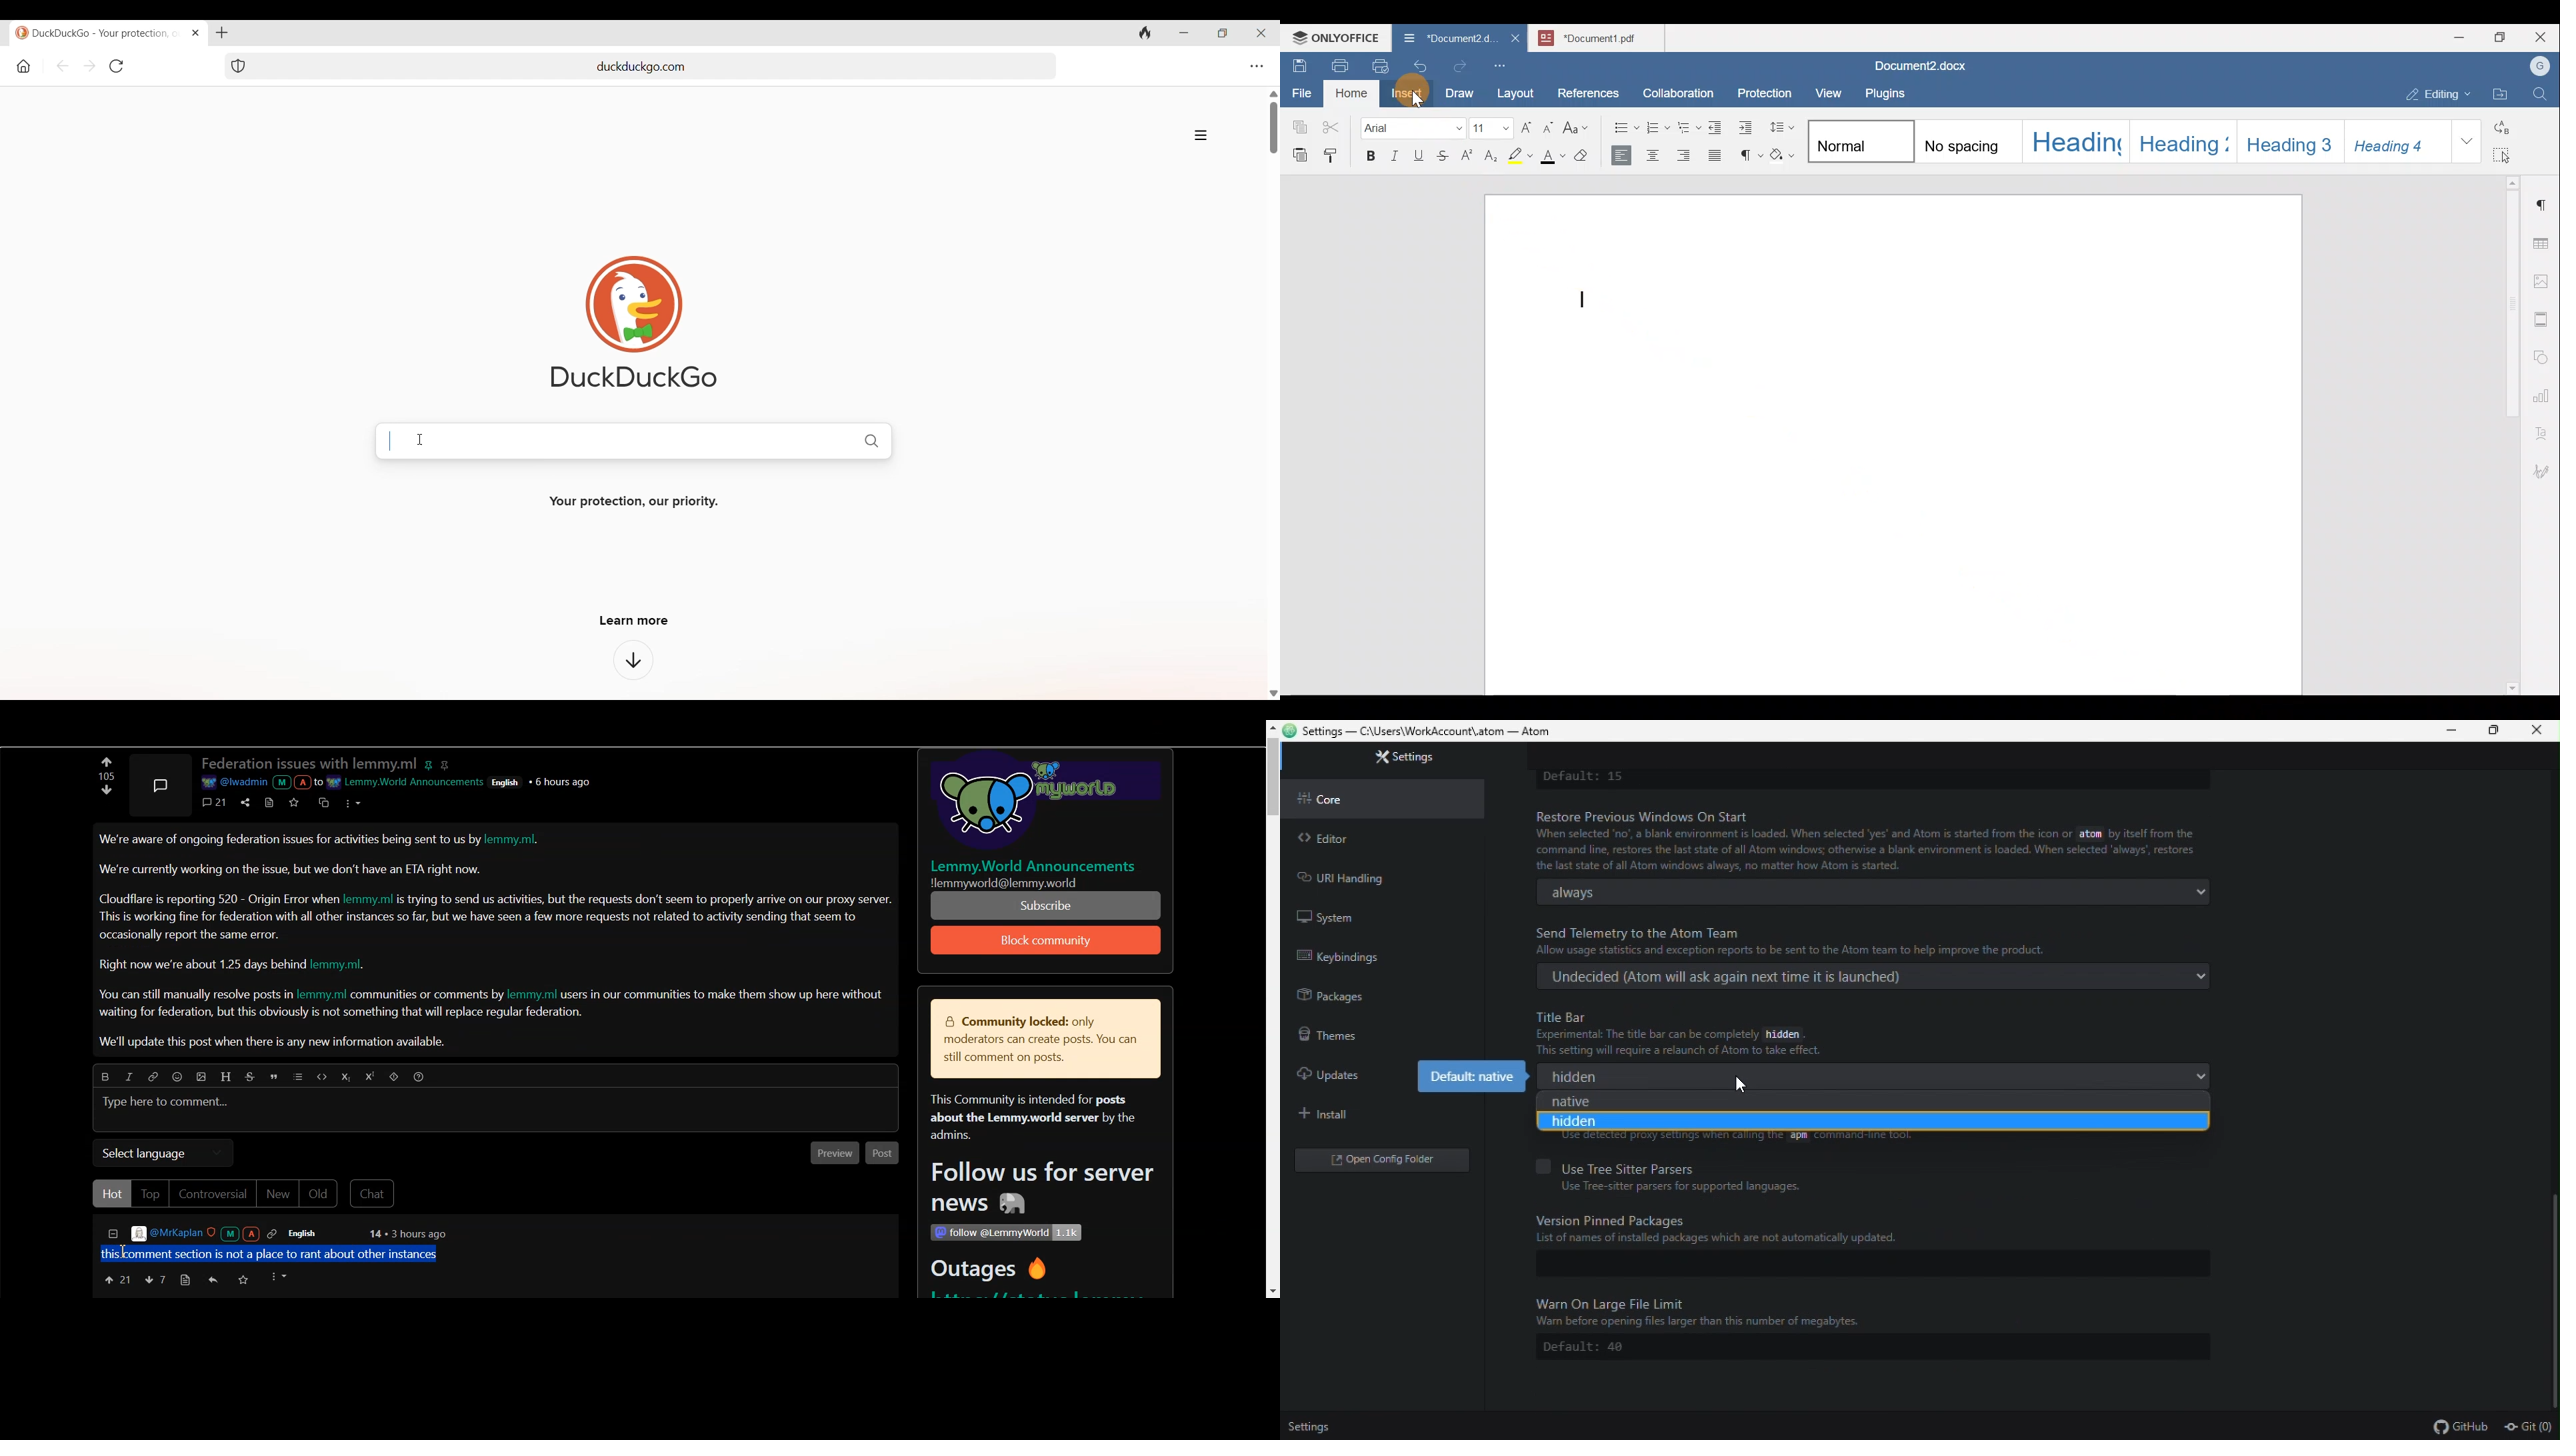 Image resolution: width=2576 pixels, height=1456 pixels. I want to click on Subscript, so click(345, 1078).